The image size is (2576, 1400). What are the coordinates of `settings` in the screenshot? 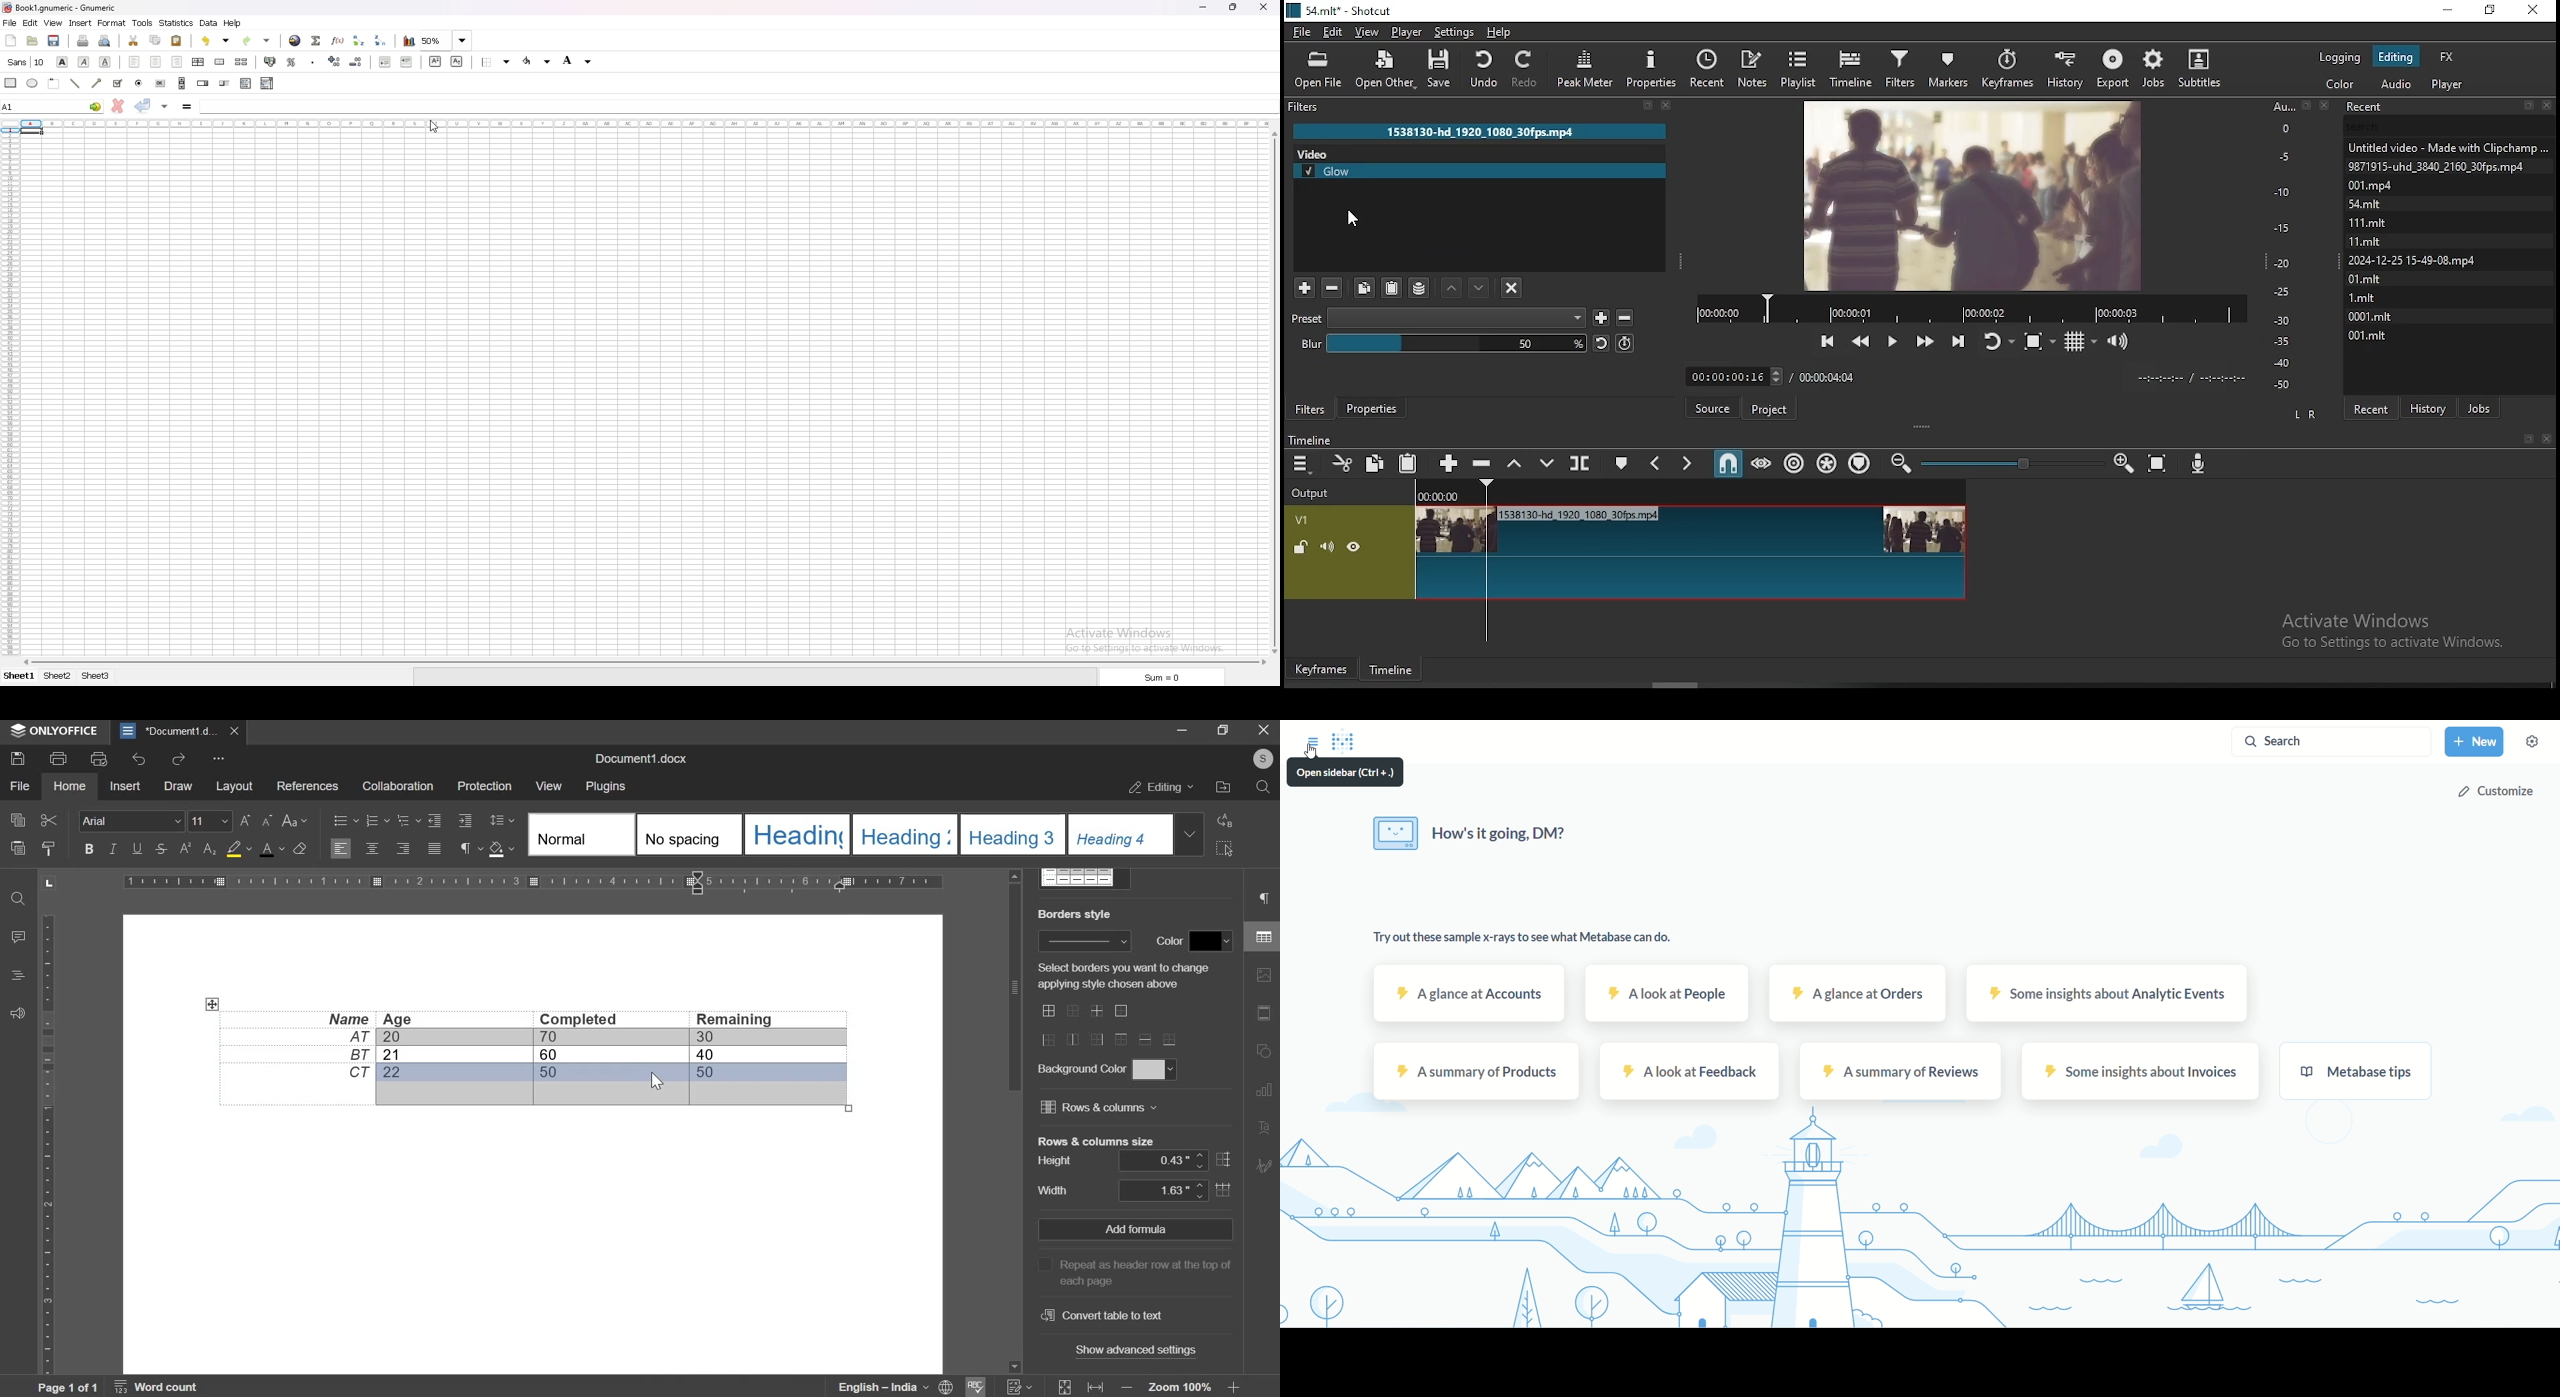 It's located at (1452, 31).